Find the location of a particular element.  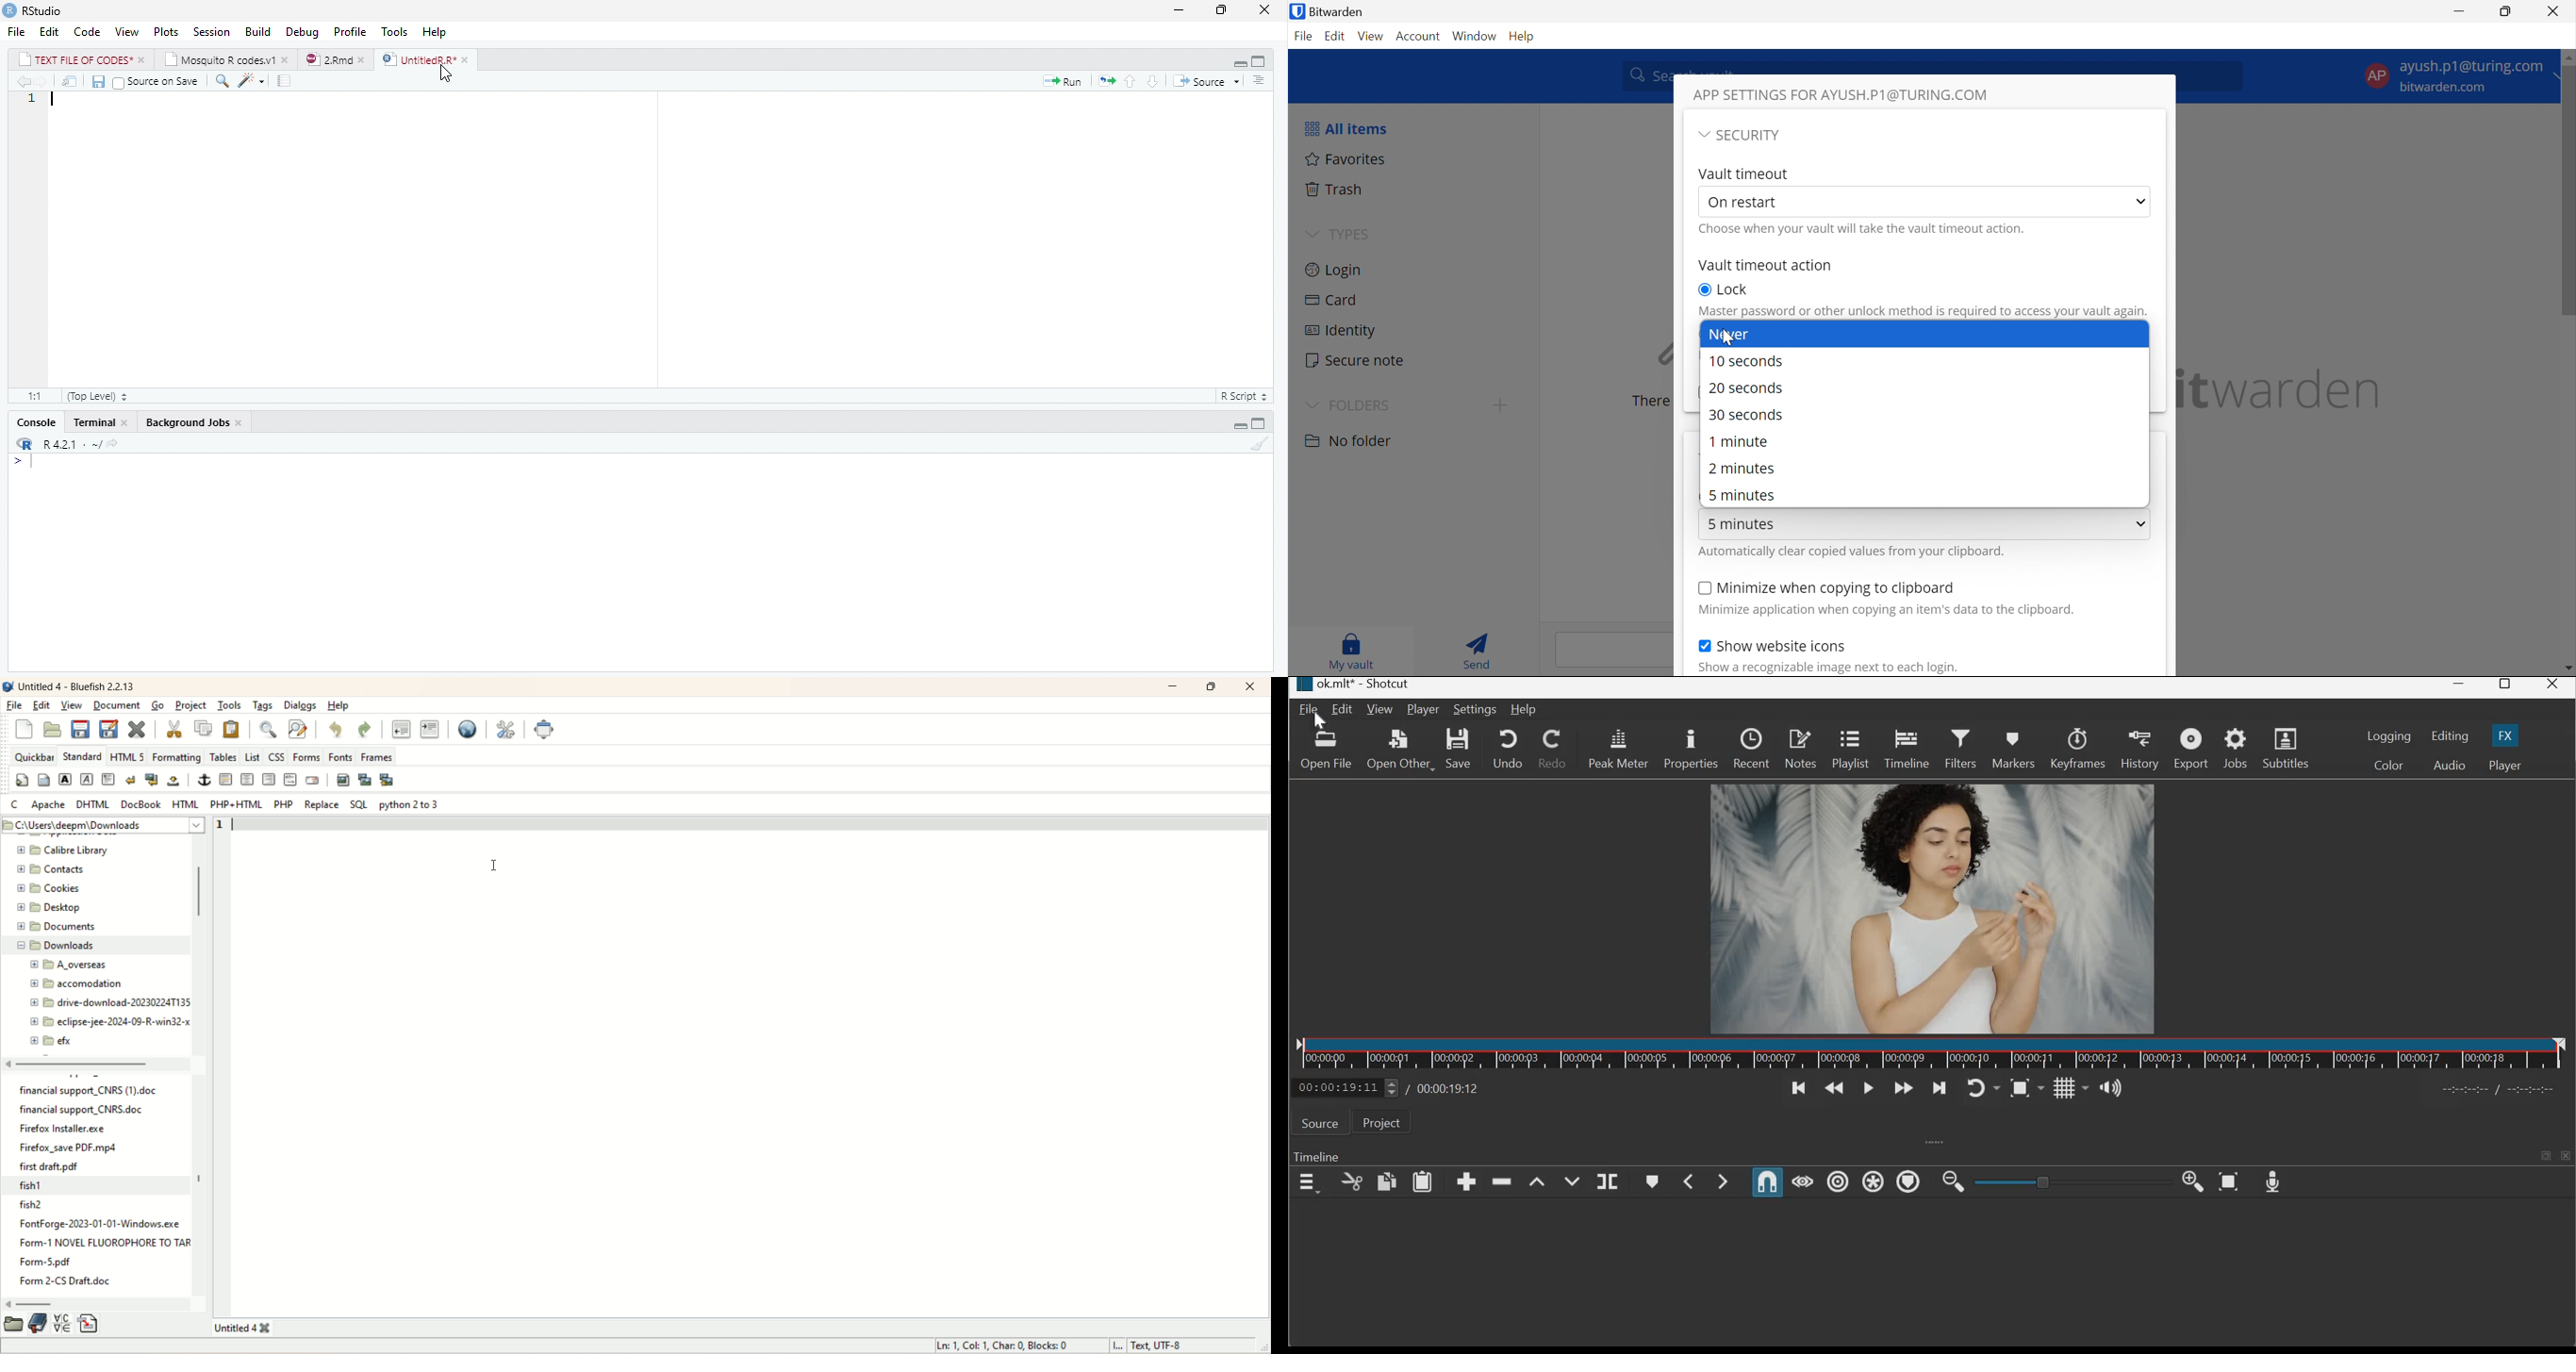

Show the volume control is located at coordinates (2110, 1088).